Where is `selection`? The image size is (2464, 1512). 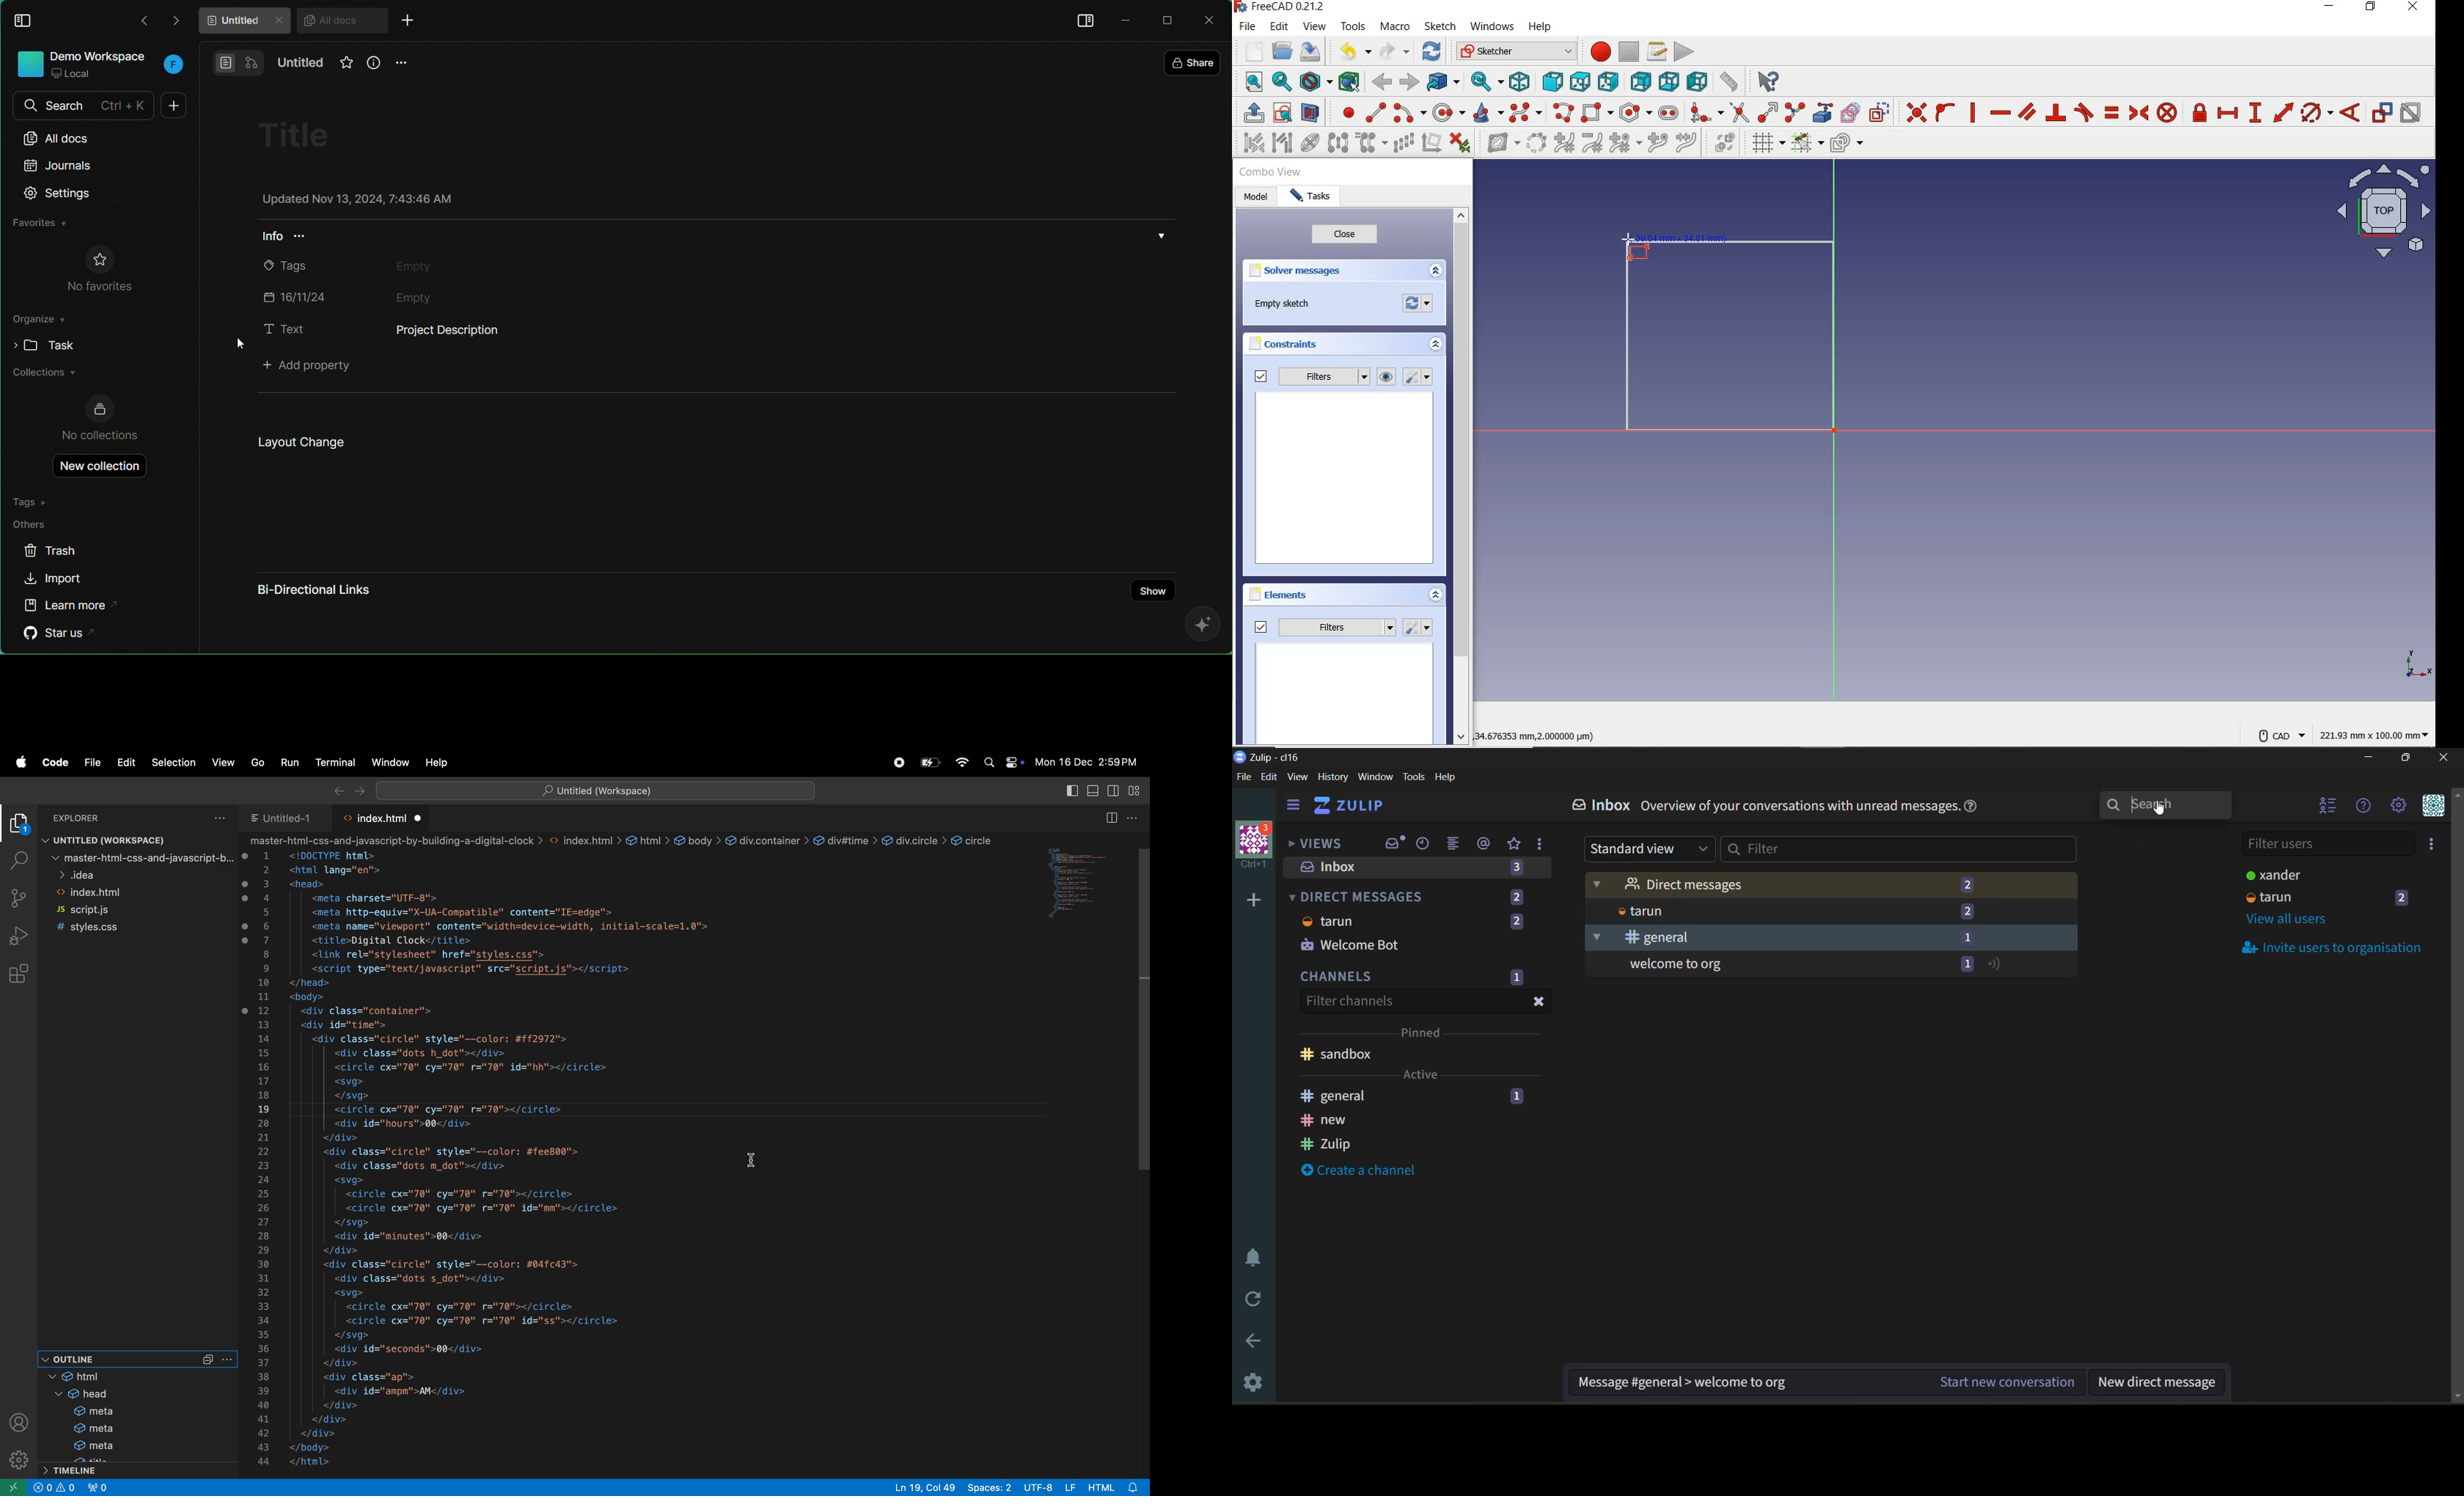
selection is located at coordinates (175, 762).